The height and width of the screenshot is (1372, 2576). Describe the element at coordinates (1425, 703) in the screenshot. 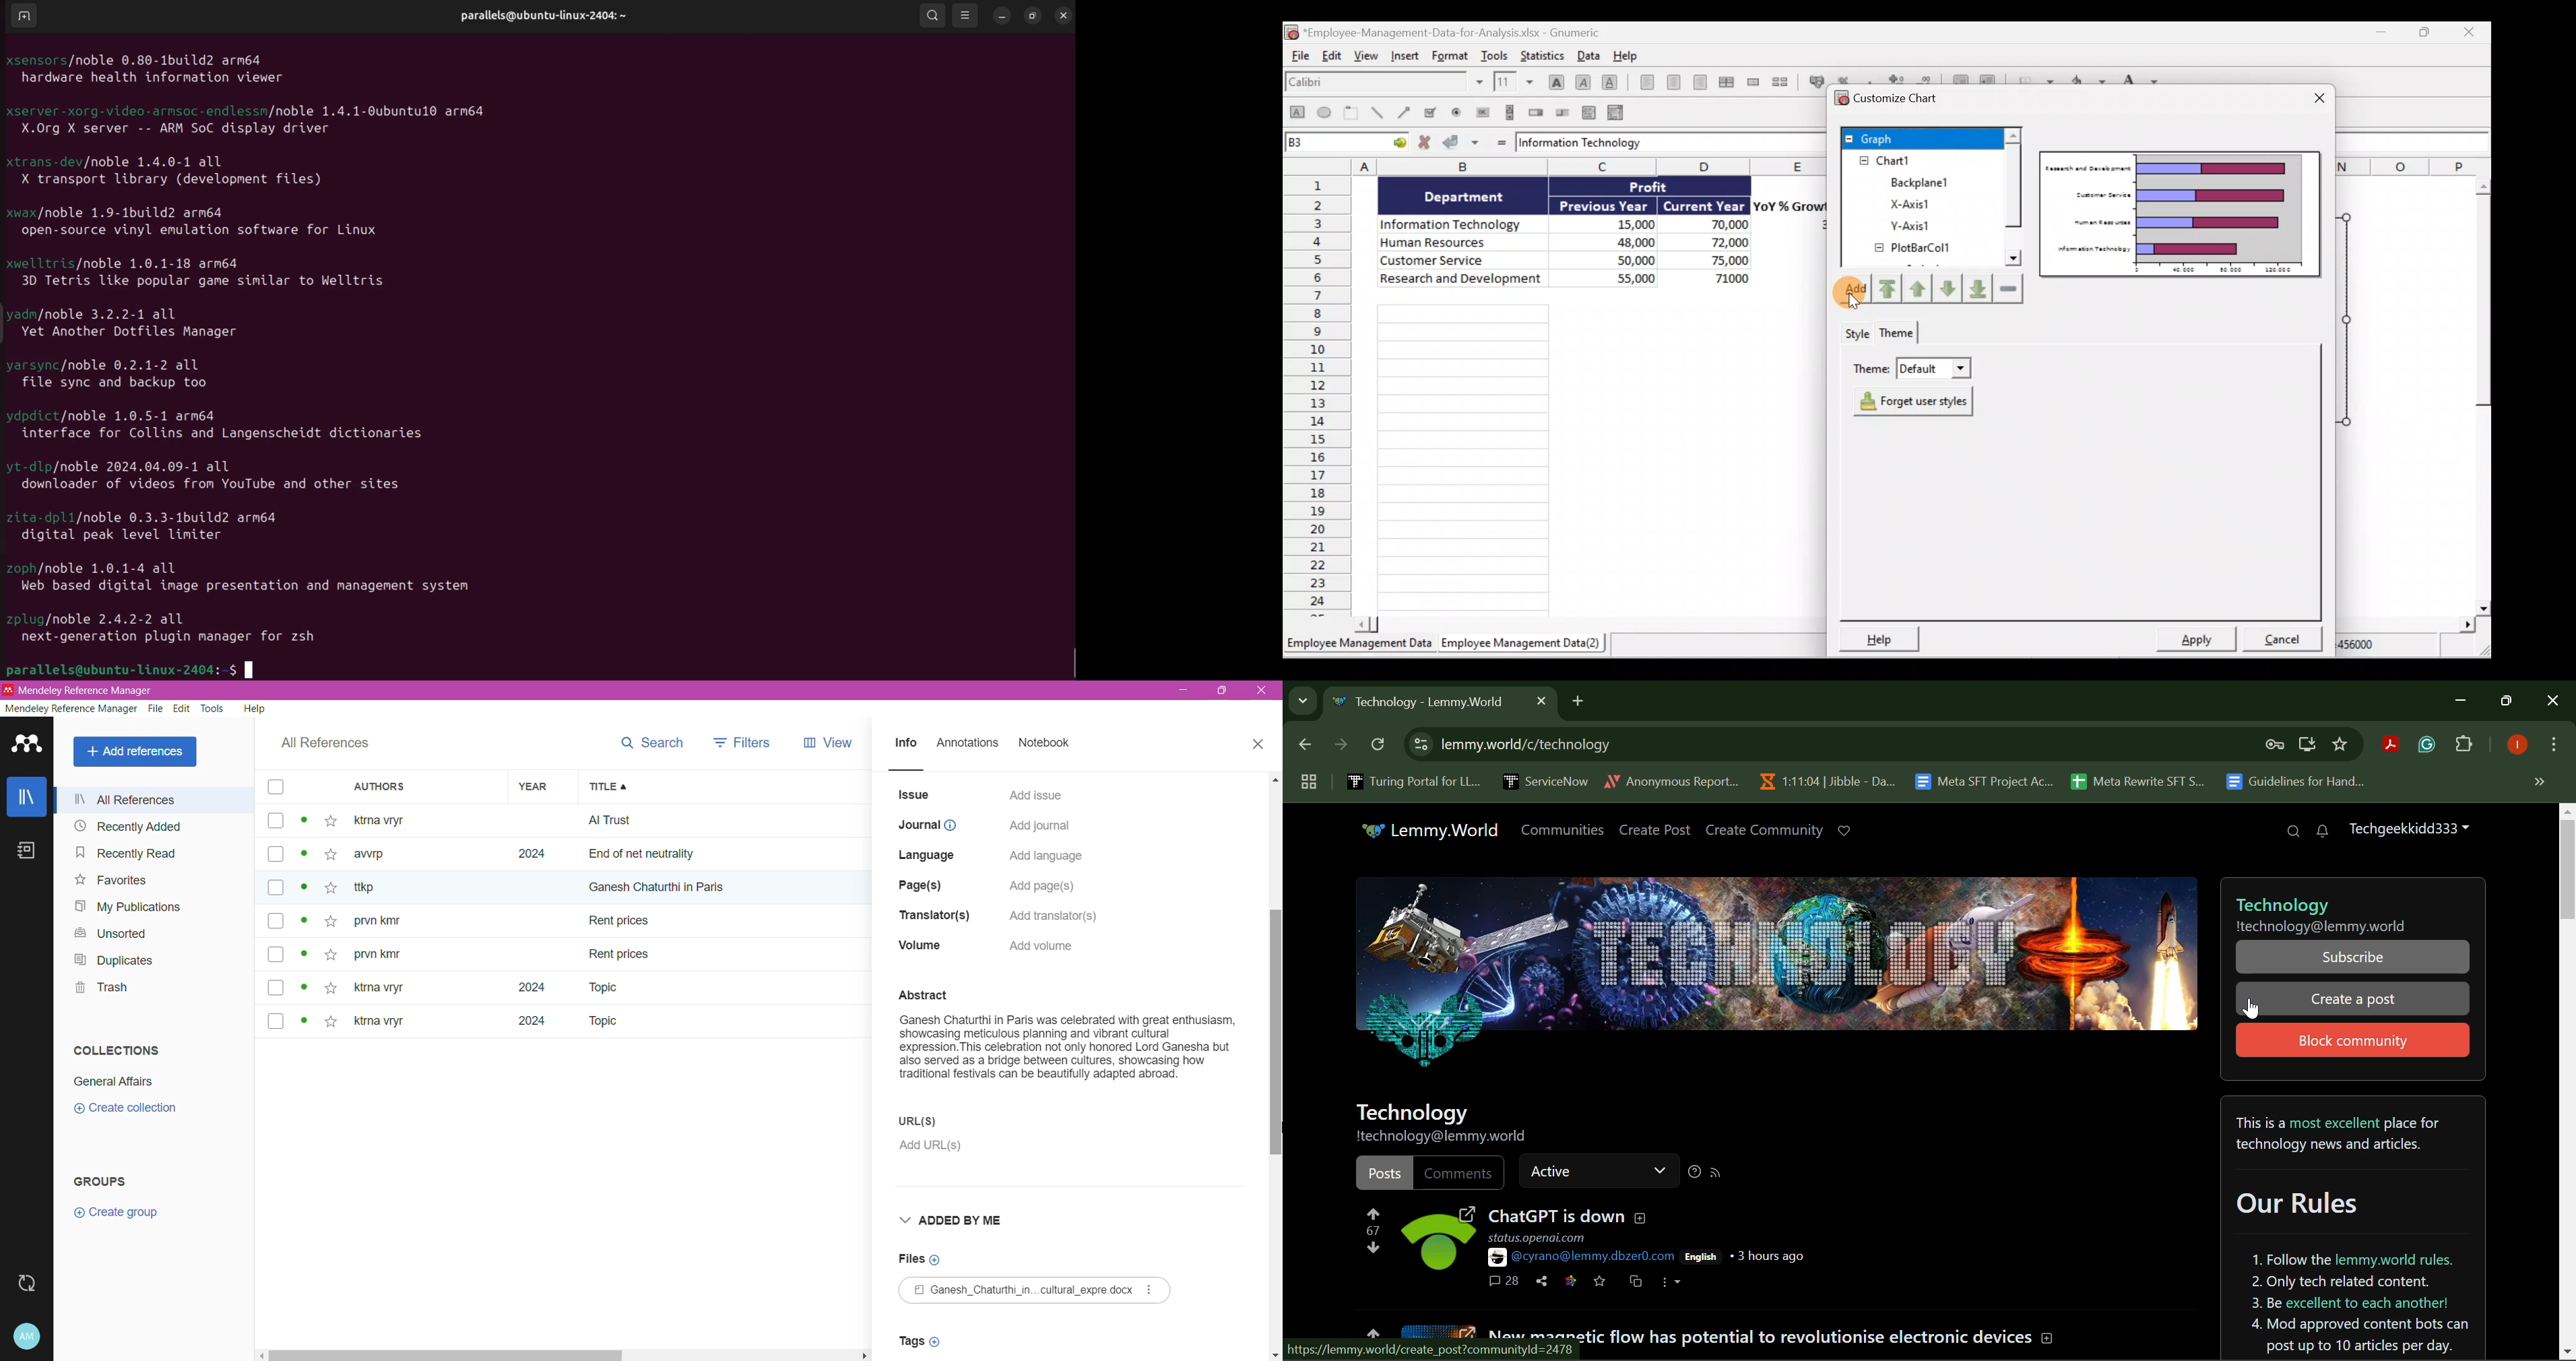

I see `Webpage Heading` at that location.